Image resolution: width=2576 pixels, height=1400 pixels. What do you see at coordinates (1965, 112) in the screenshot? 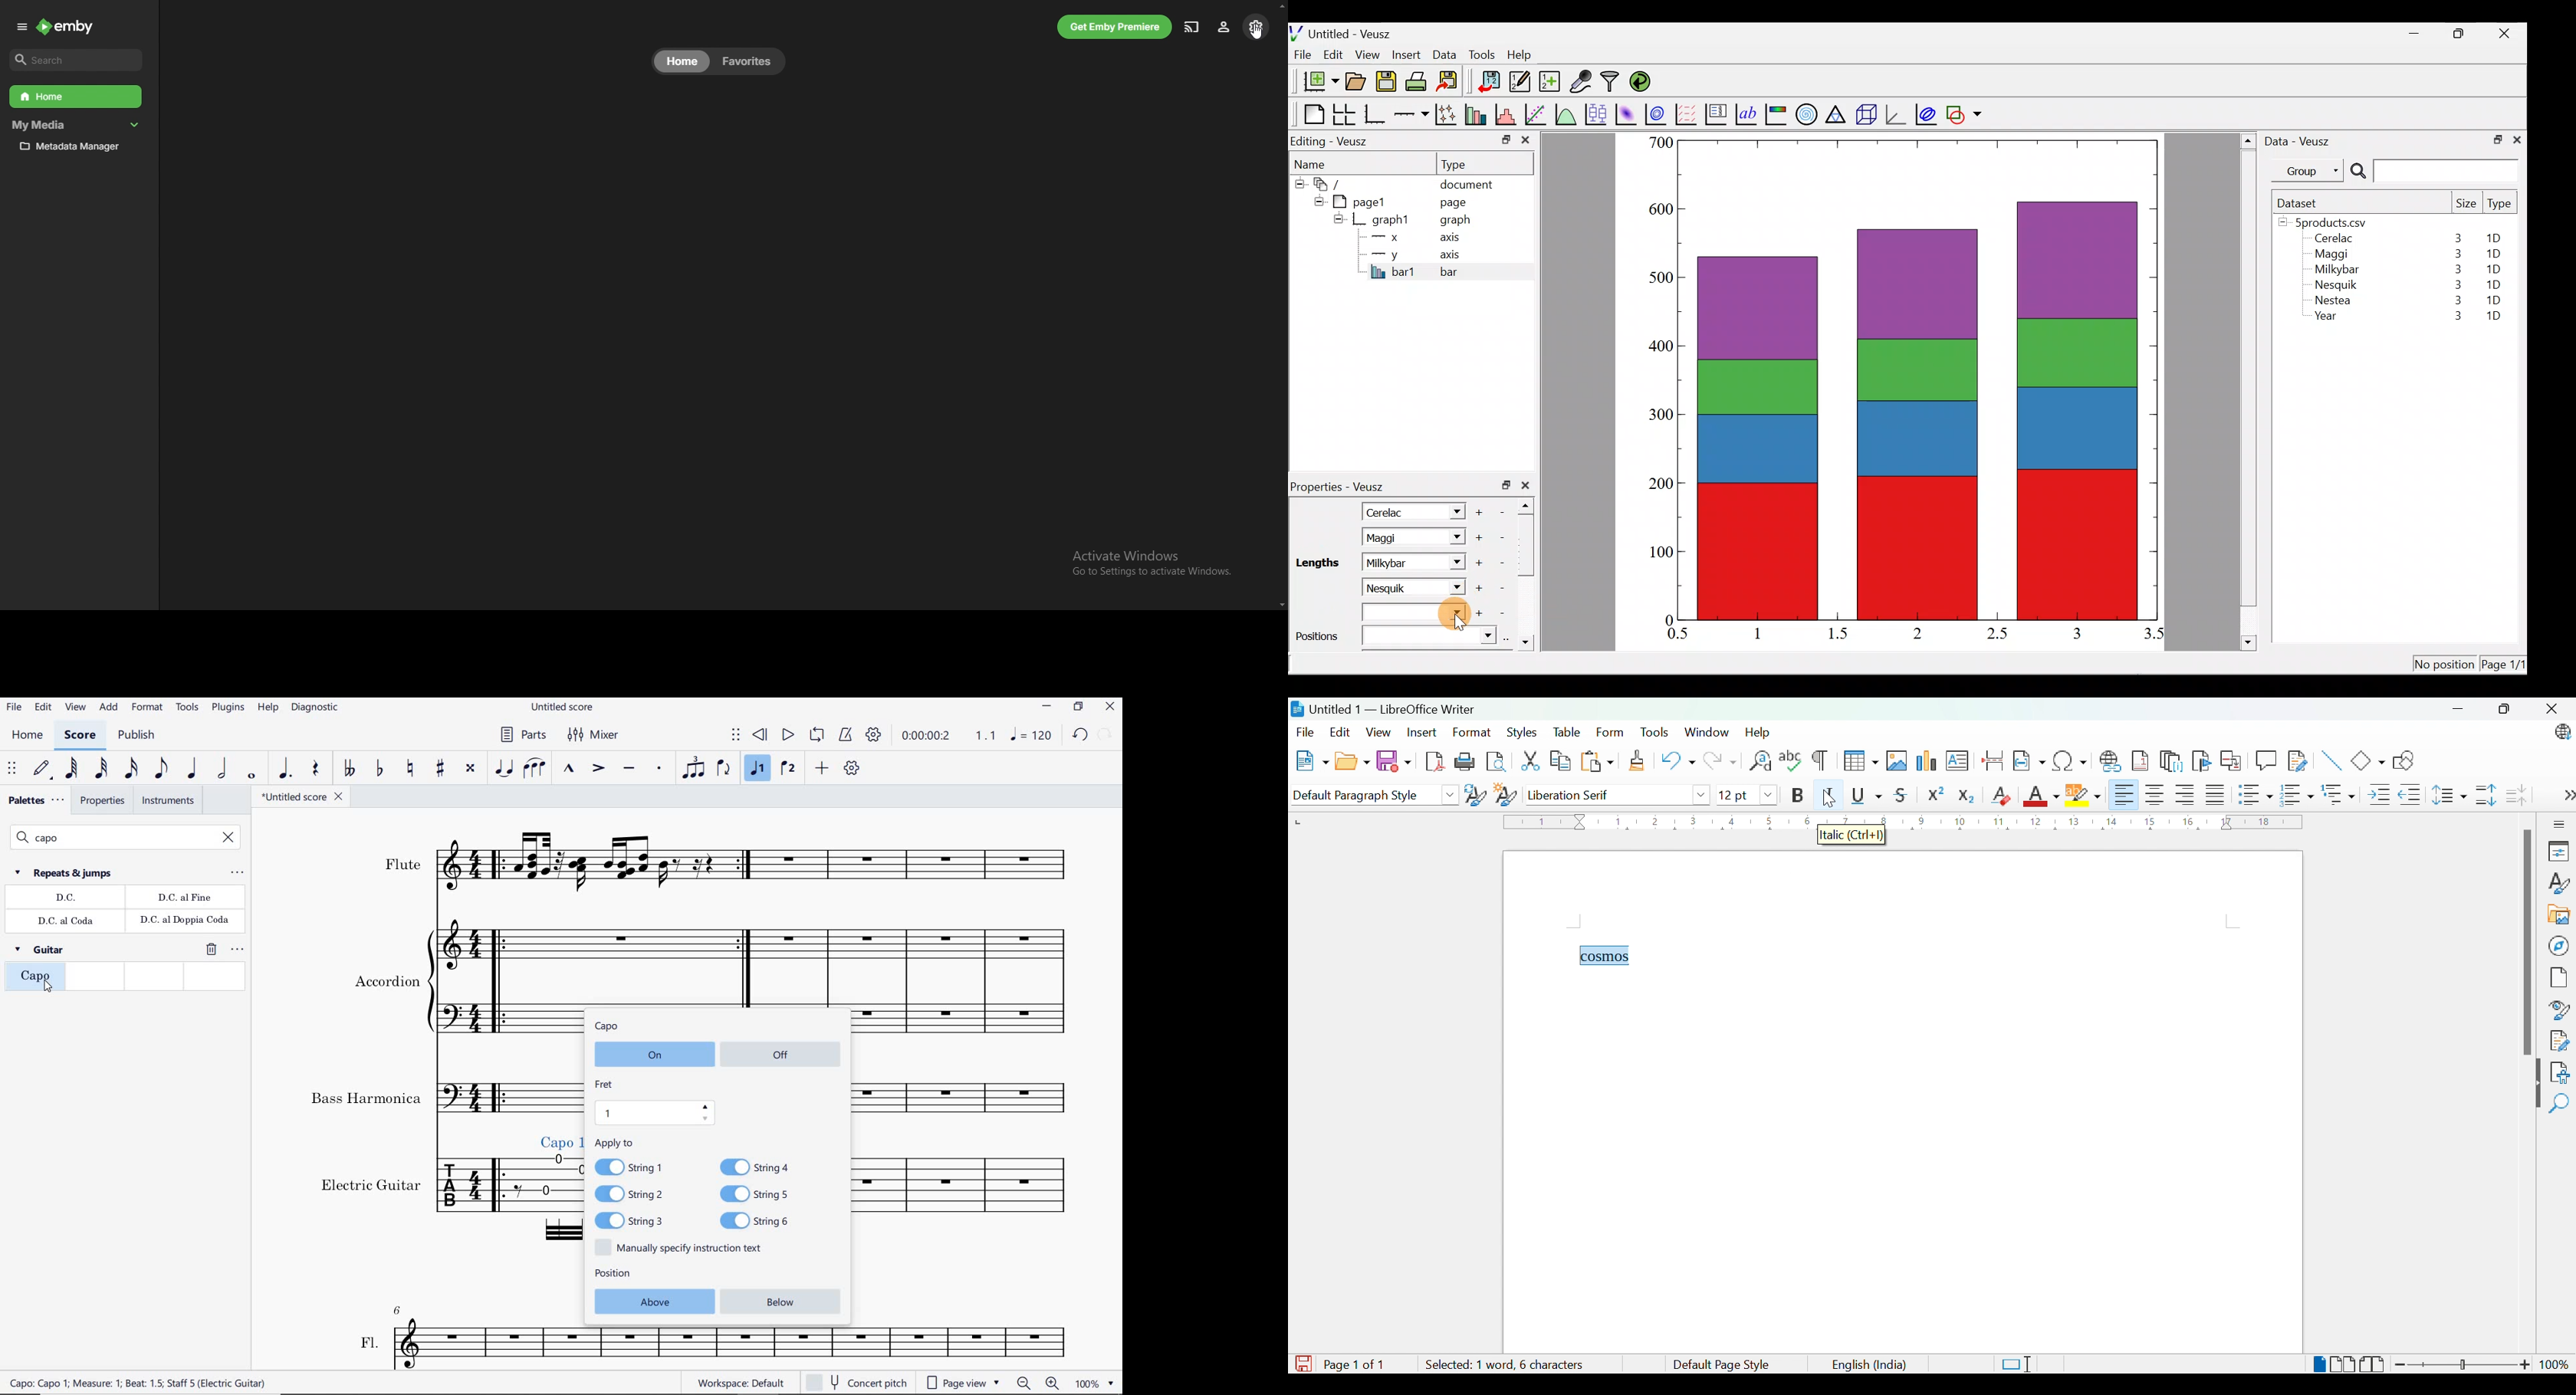
I see `Add a shape to the plot.` at bounding box center [1965, 112].